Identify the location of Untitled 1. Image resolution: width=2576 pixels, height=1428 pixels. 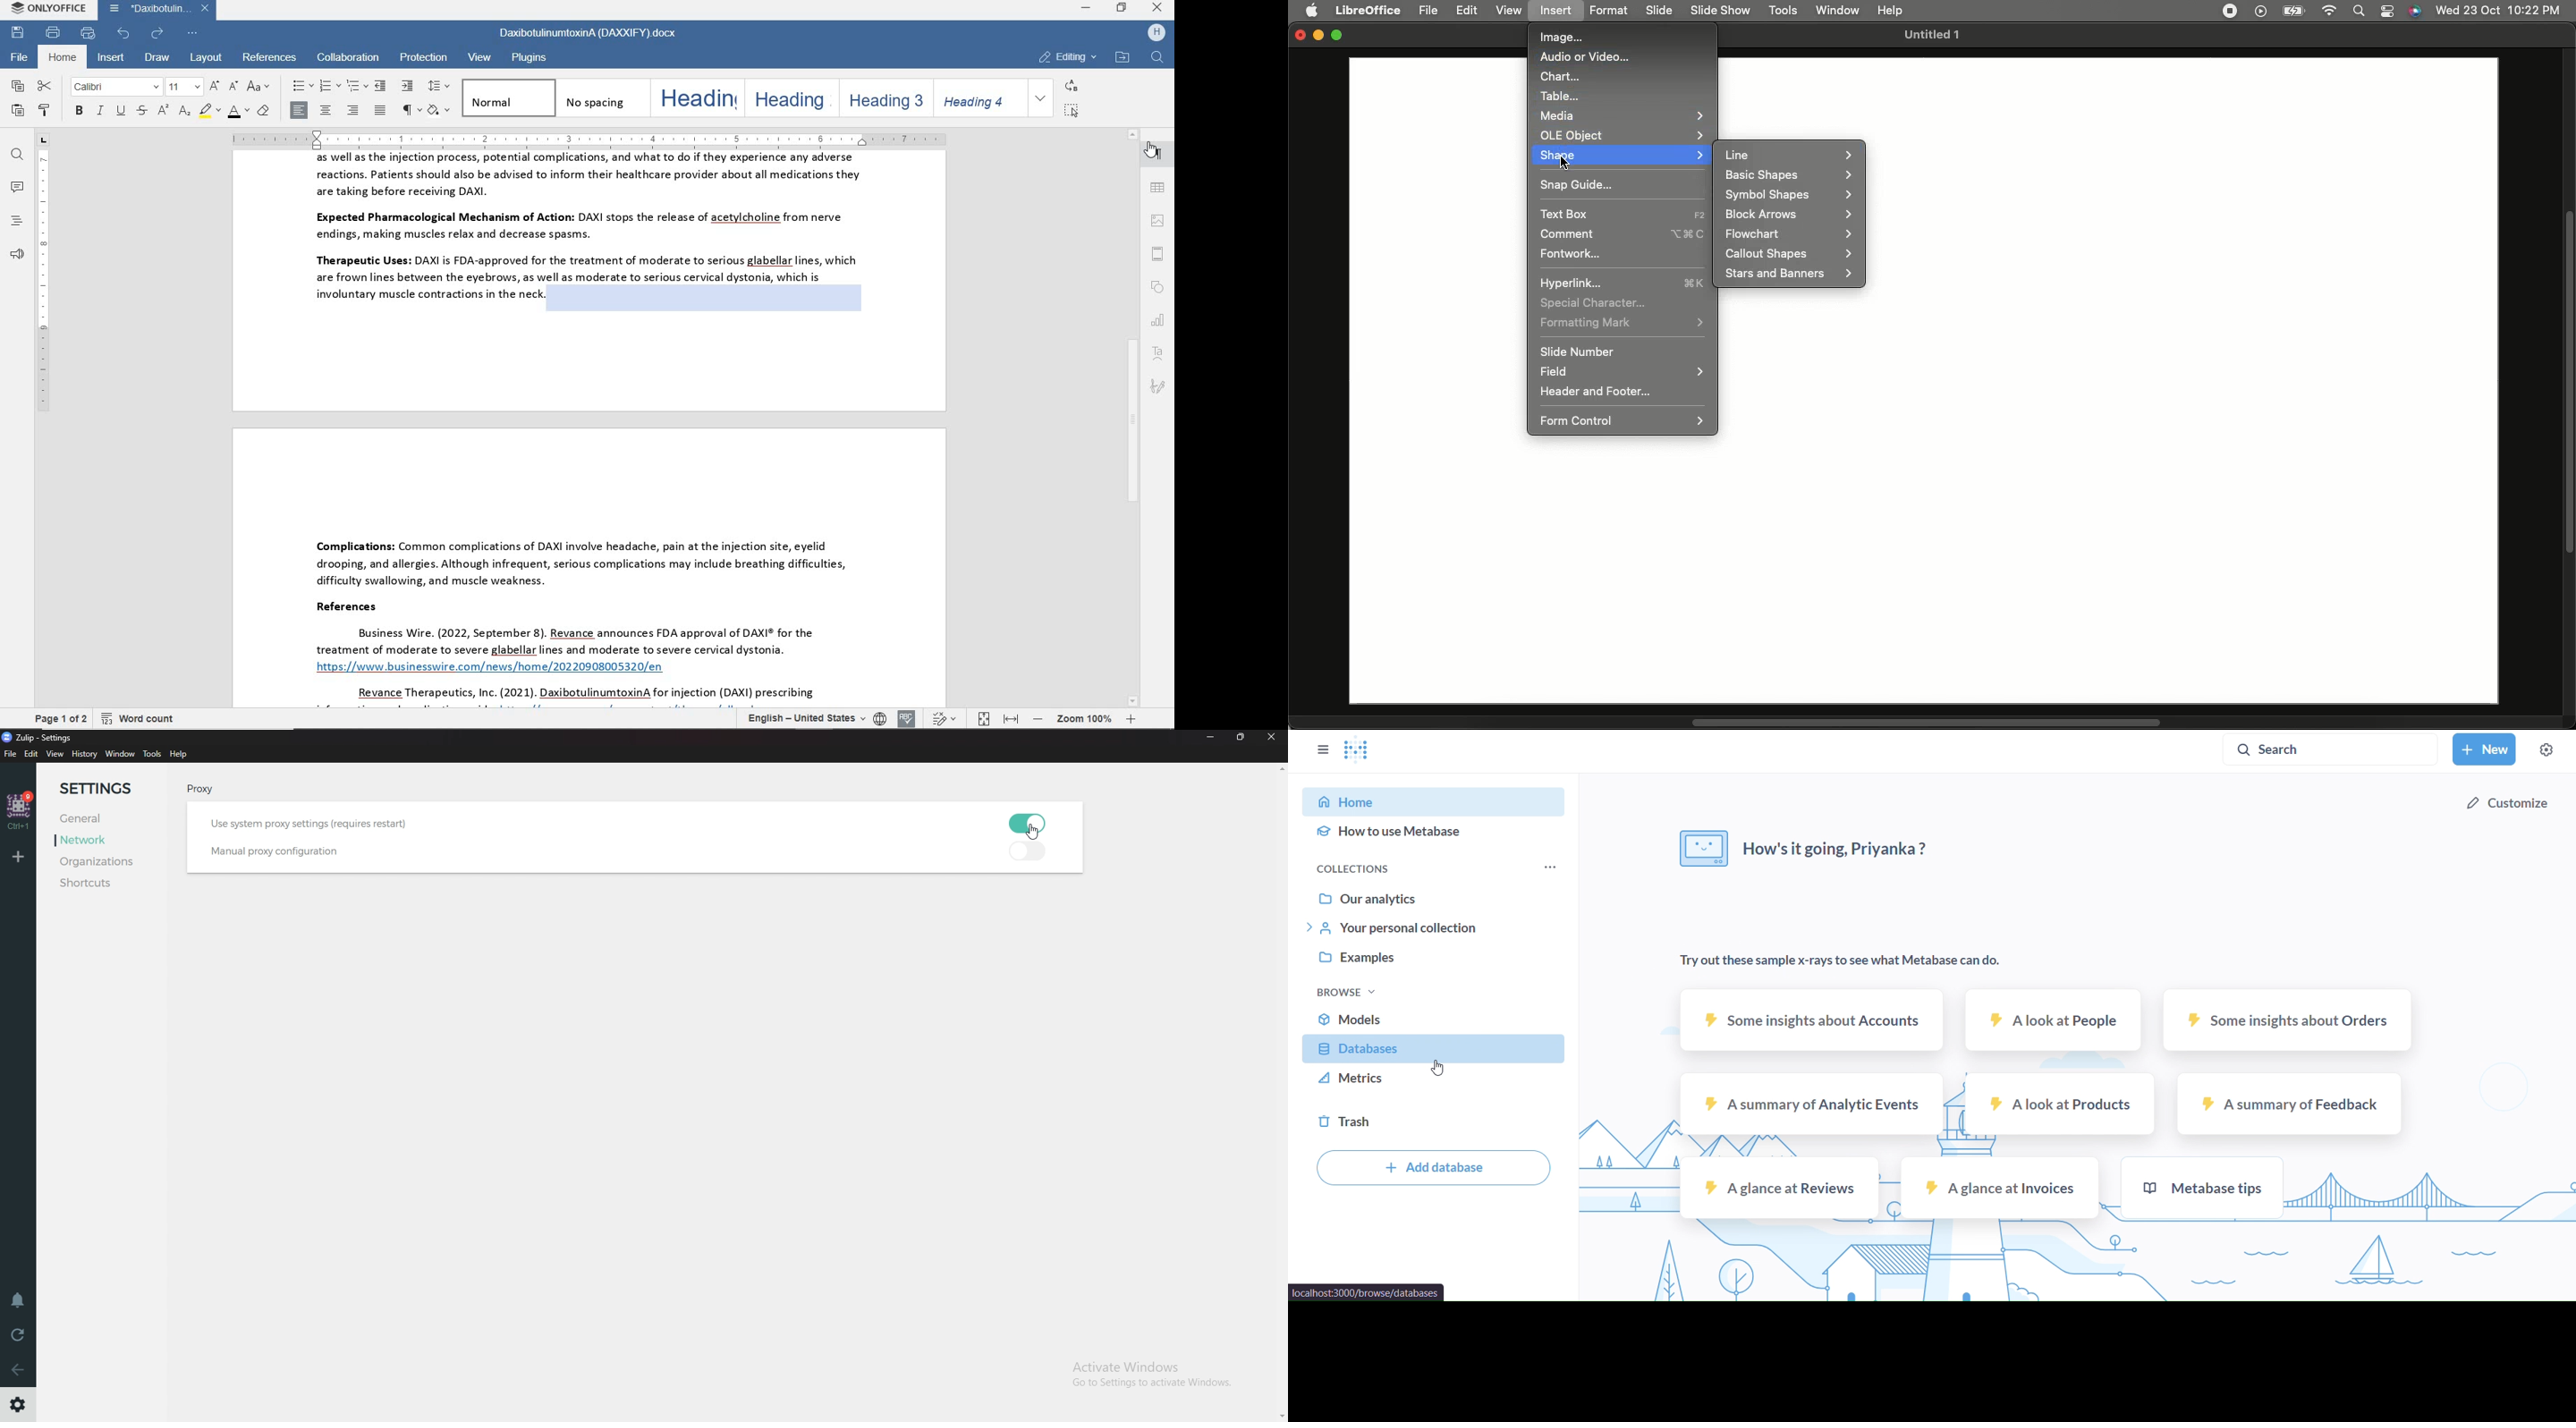
(1929, 36).